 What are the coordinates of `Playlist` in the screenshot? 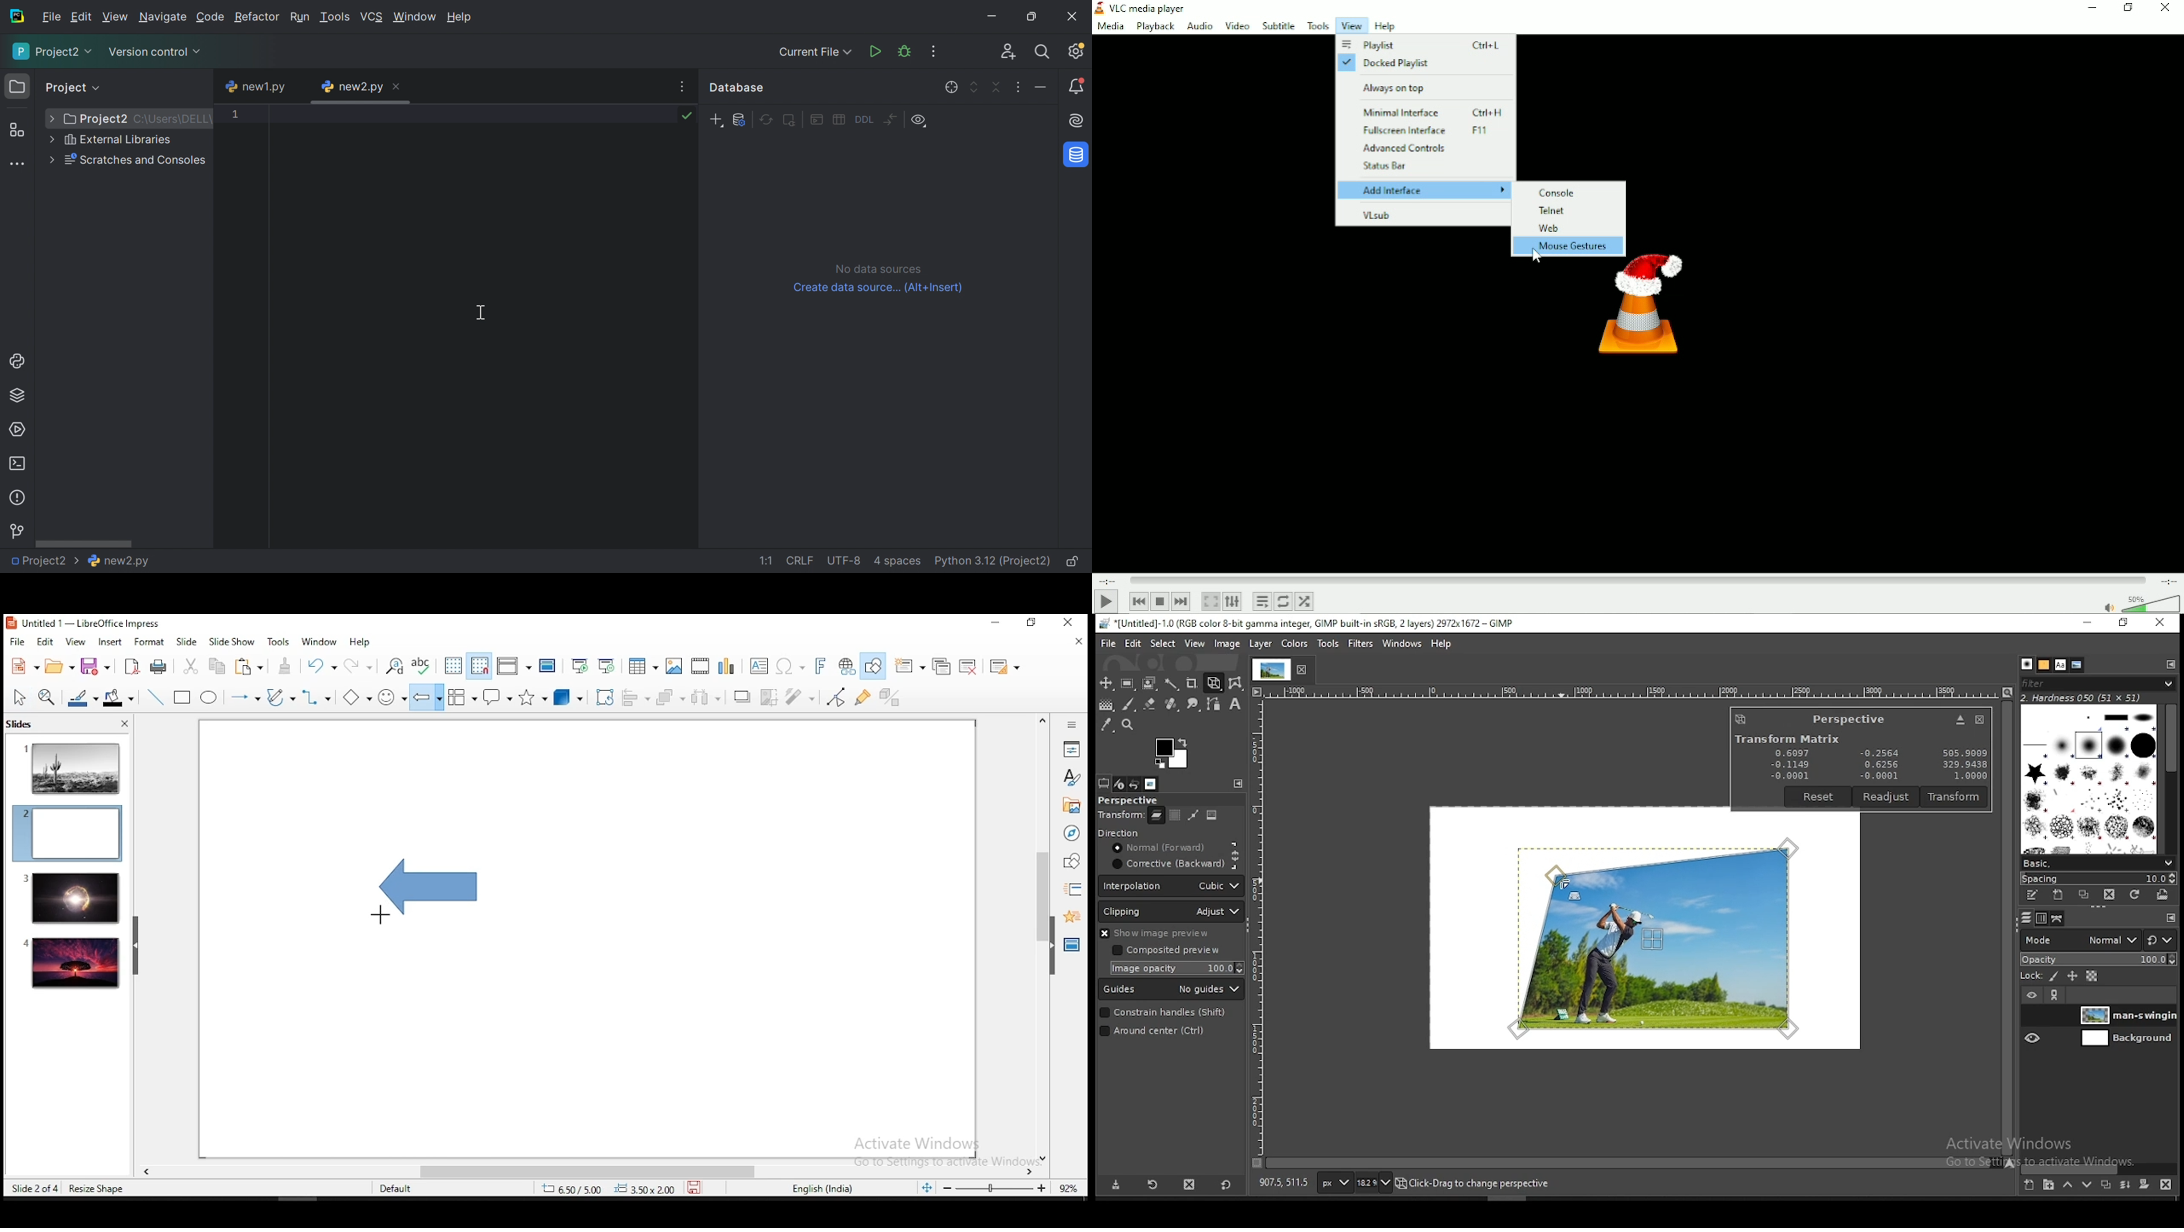 It's located at (1422, 45).